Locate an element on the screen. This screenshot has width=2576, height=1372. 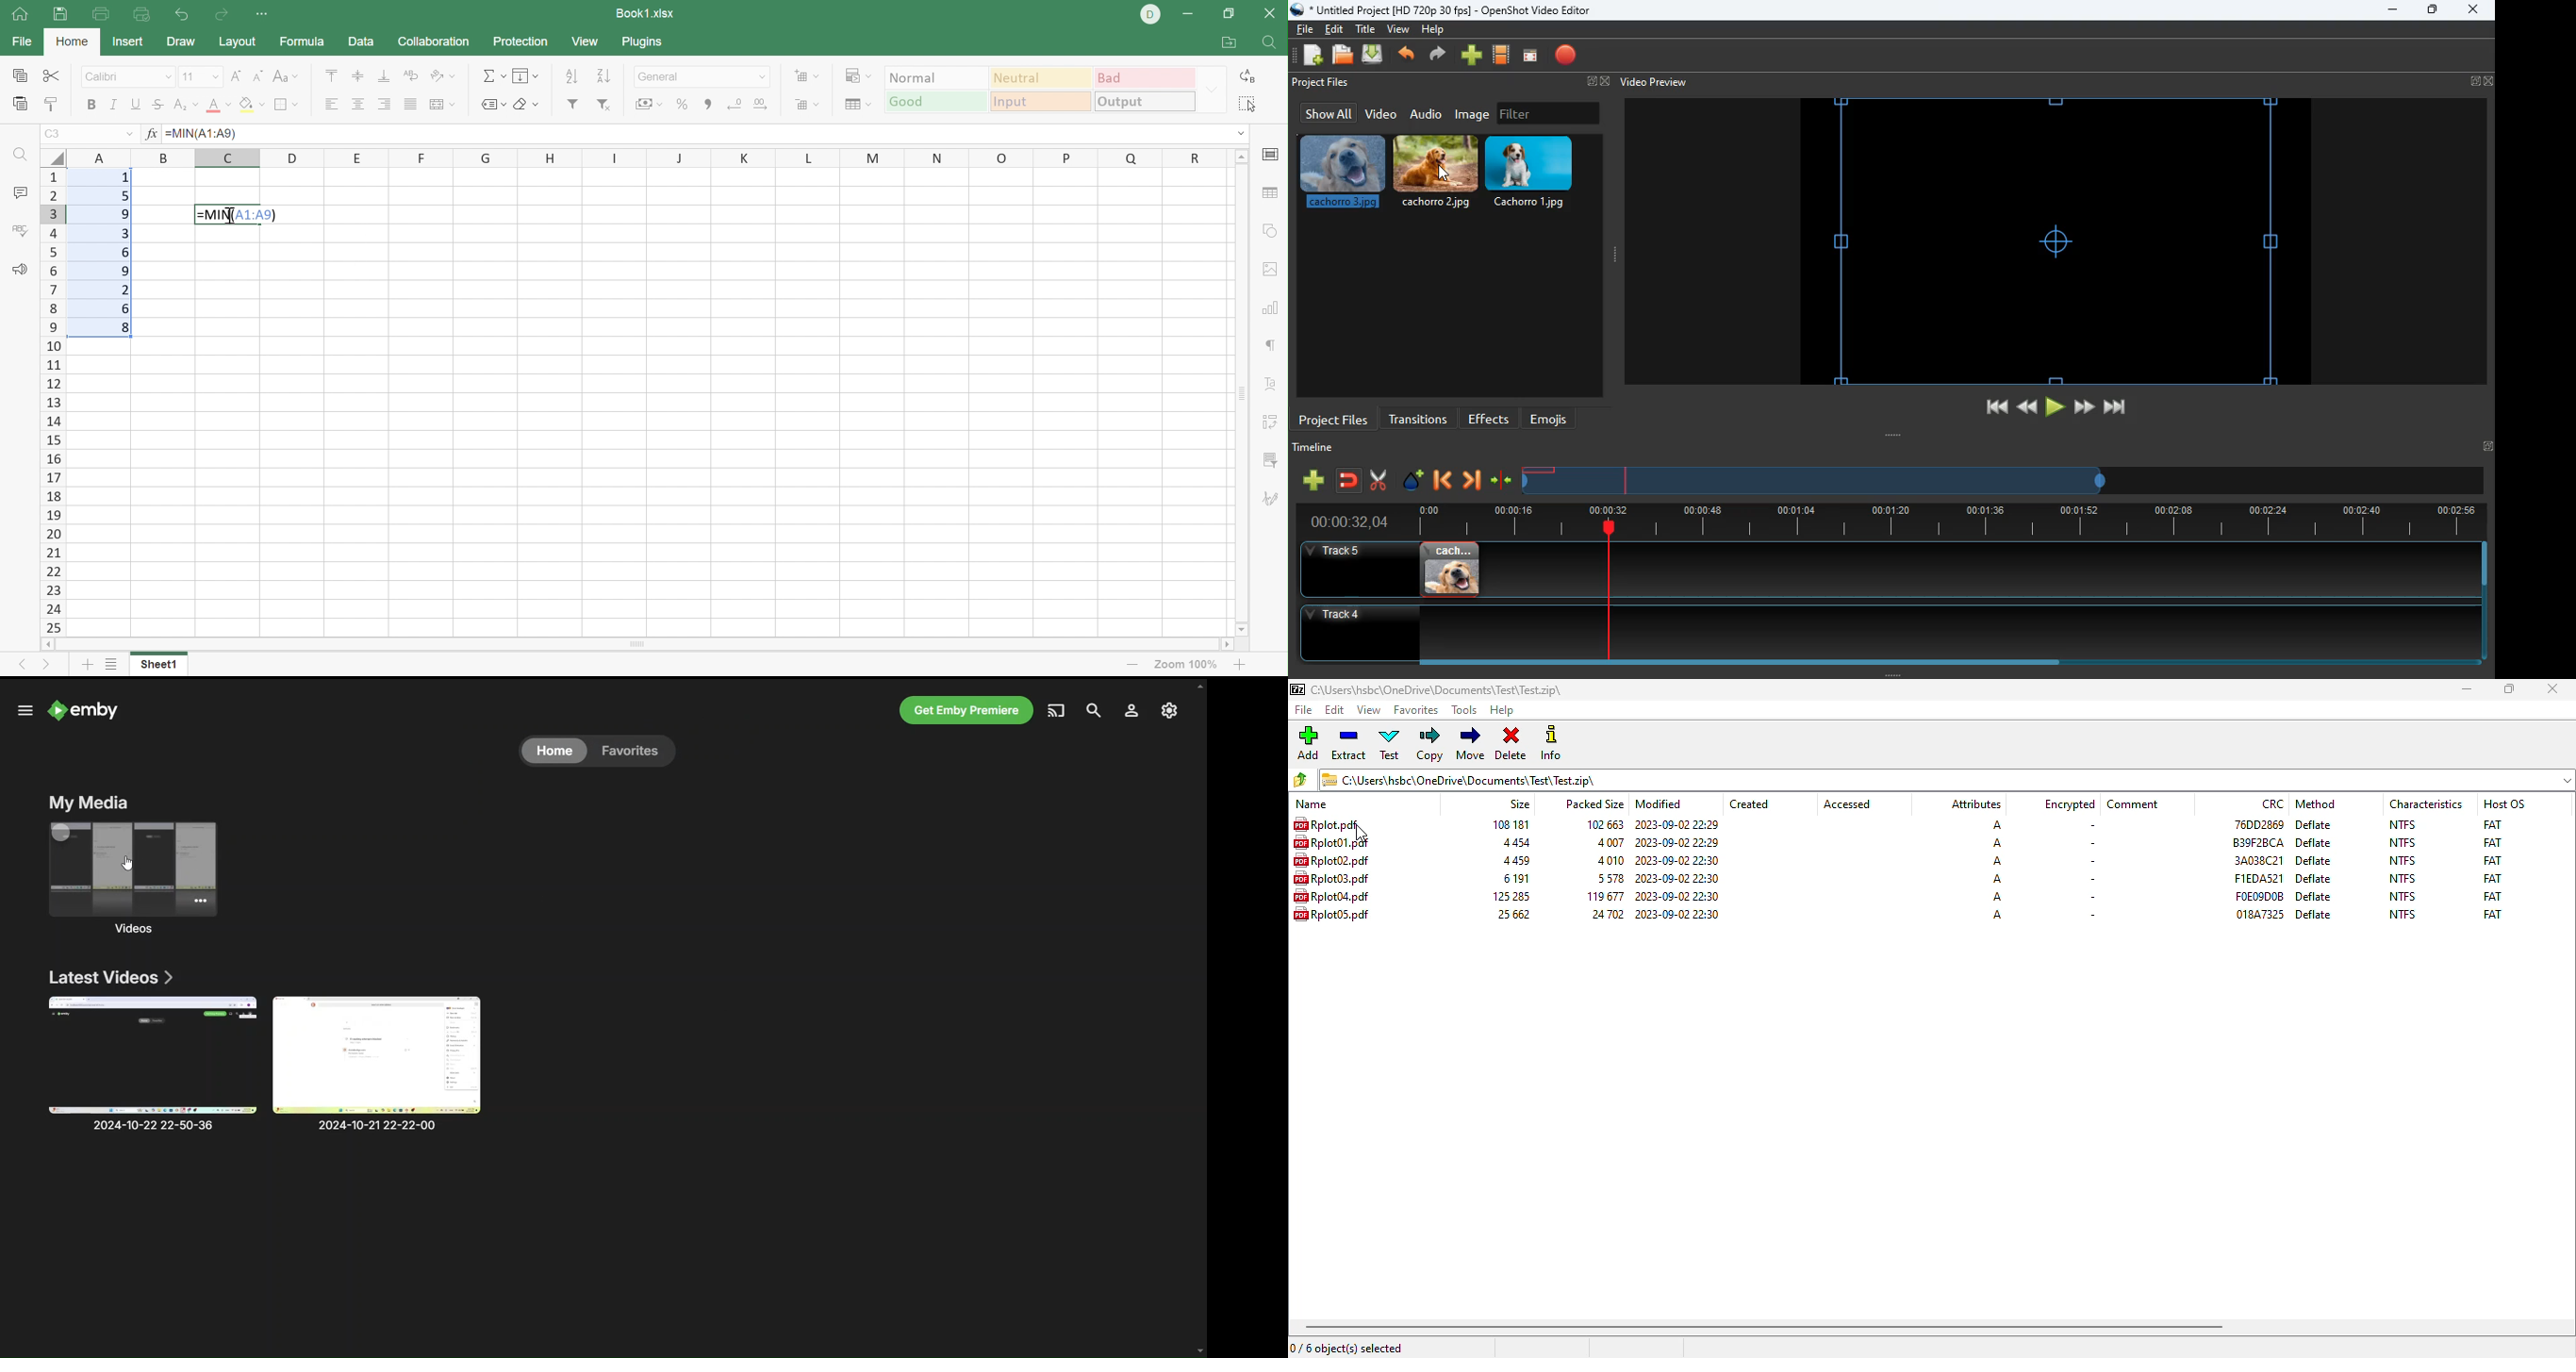
Drop down is located at coordinates (764, 77).